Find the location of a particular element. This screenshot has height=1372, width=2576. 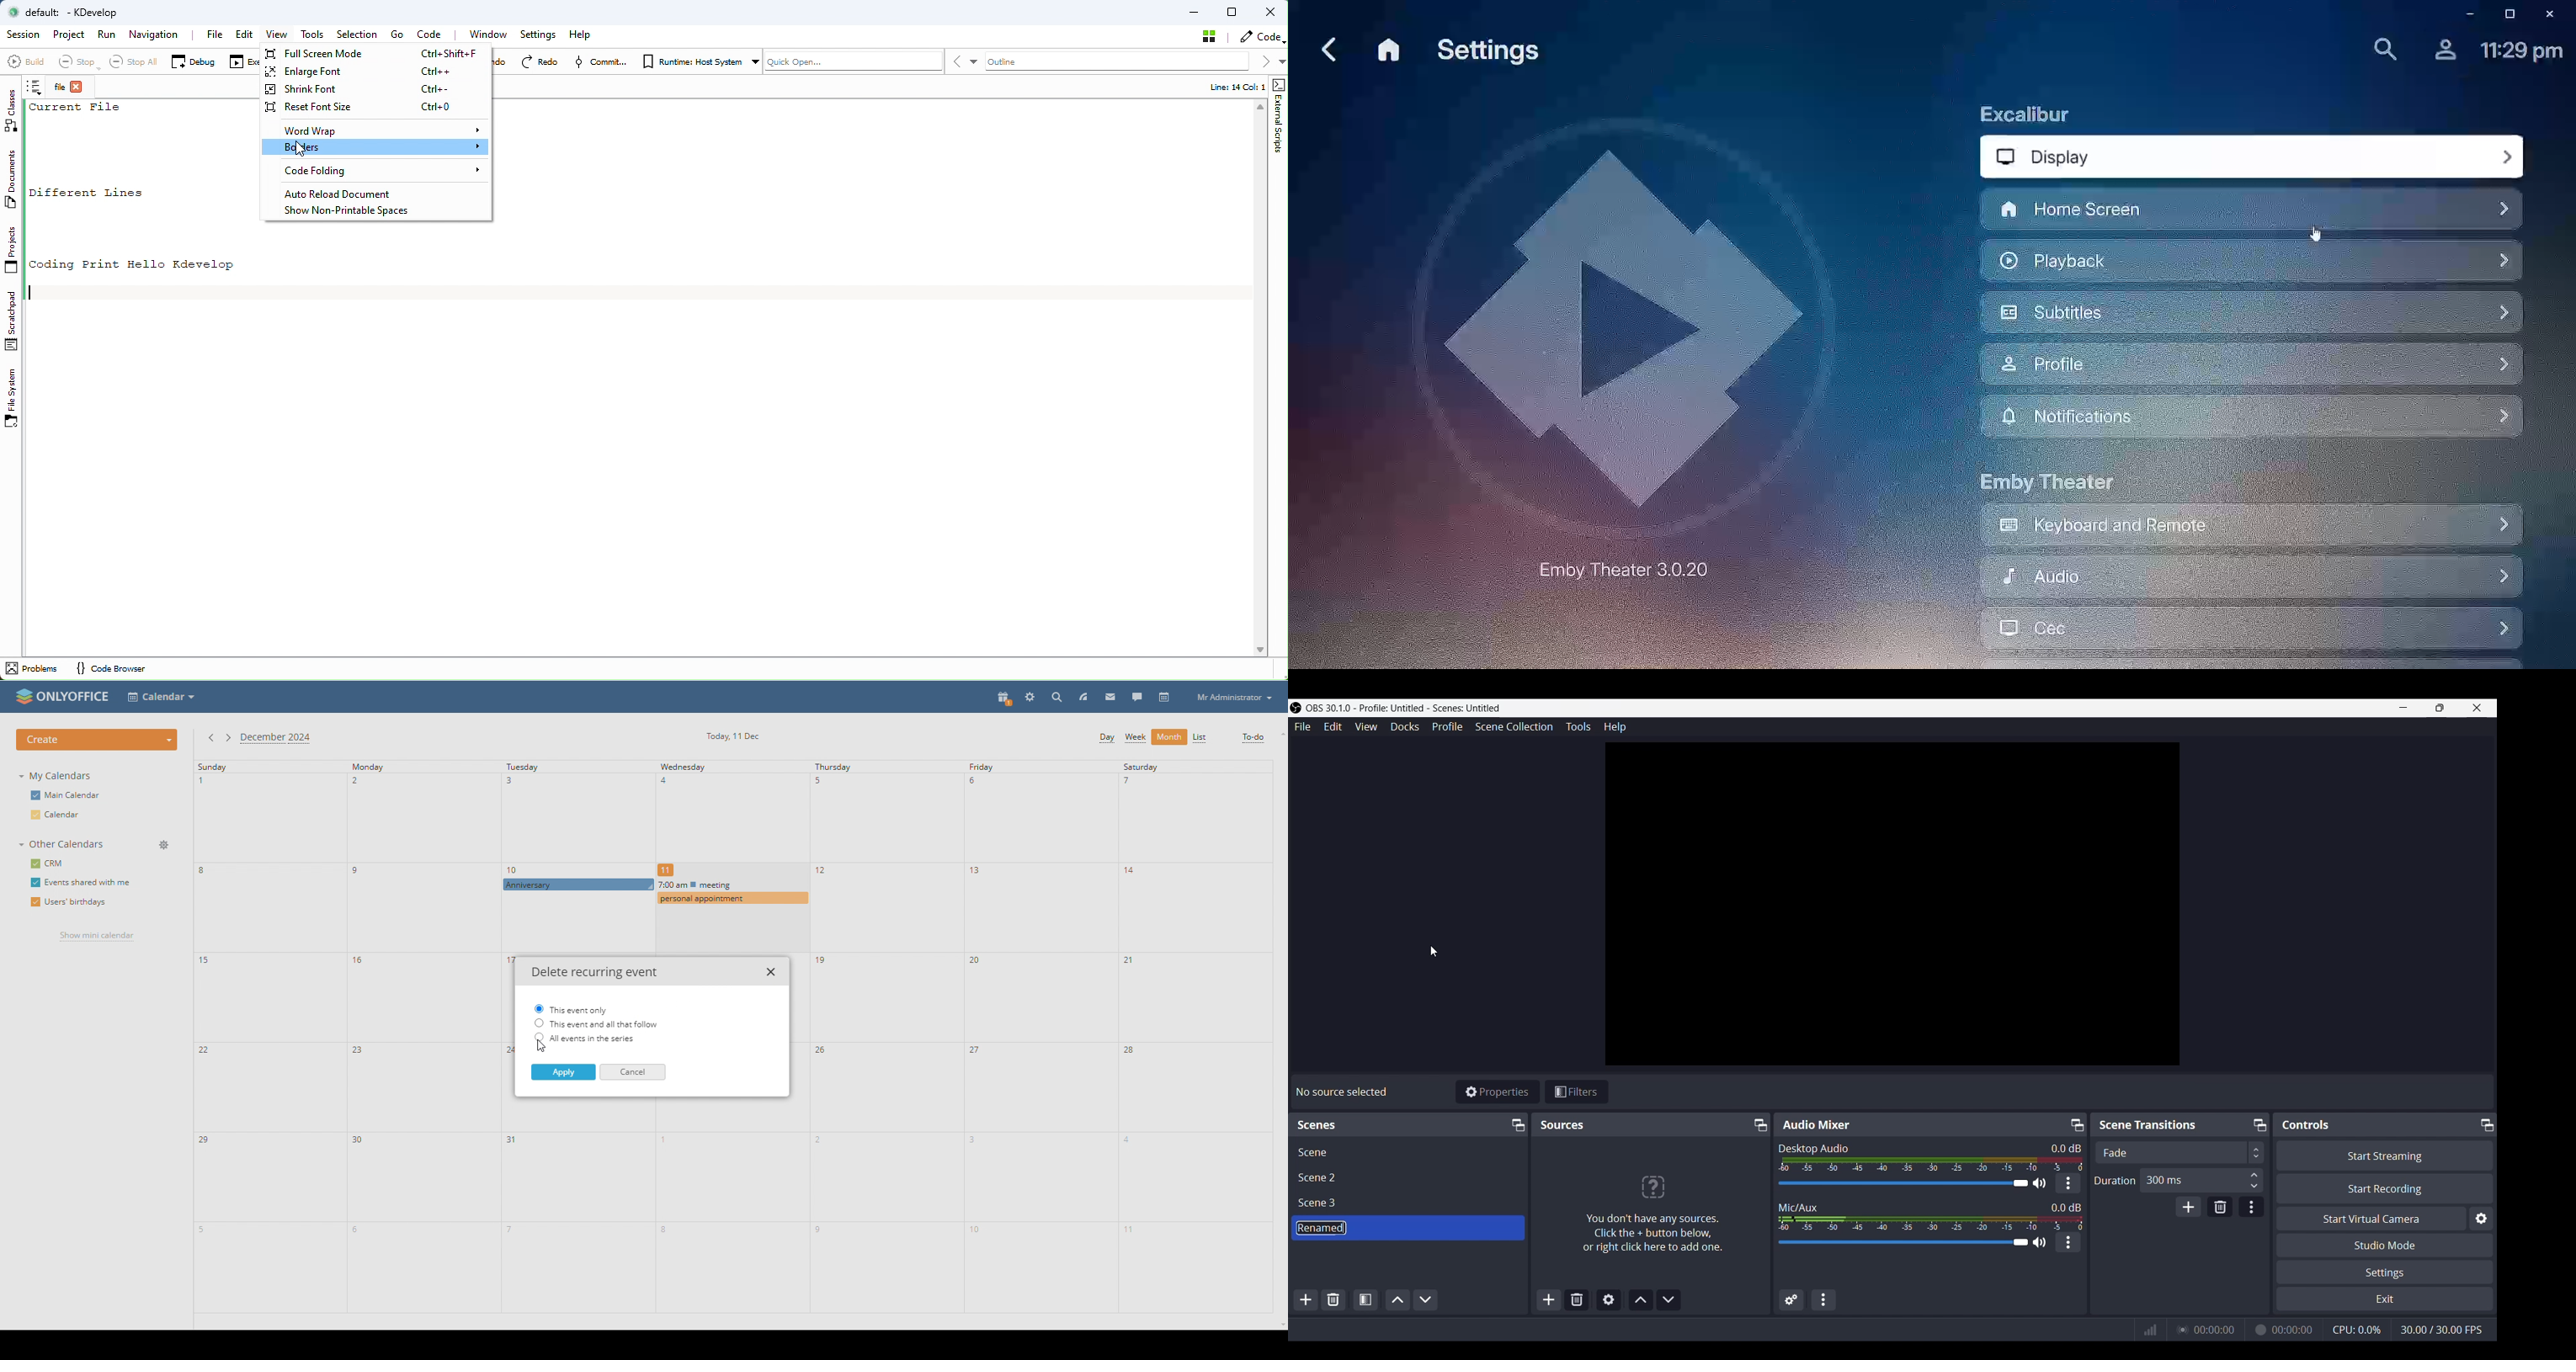

Frame Rate (FPS) is located at coordinates (2441, 1330).